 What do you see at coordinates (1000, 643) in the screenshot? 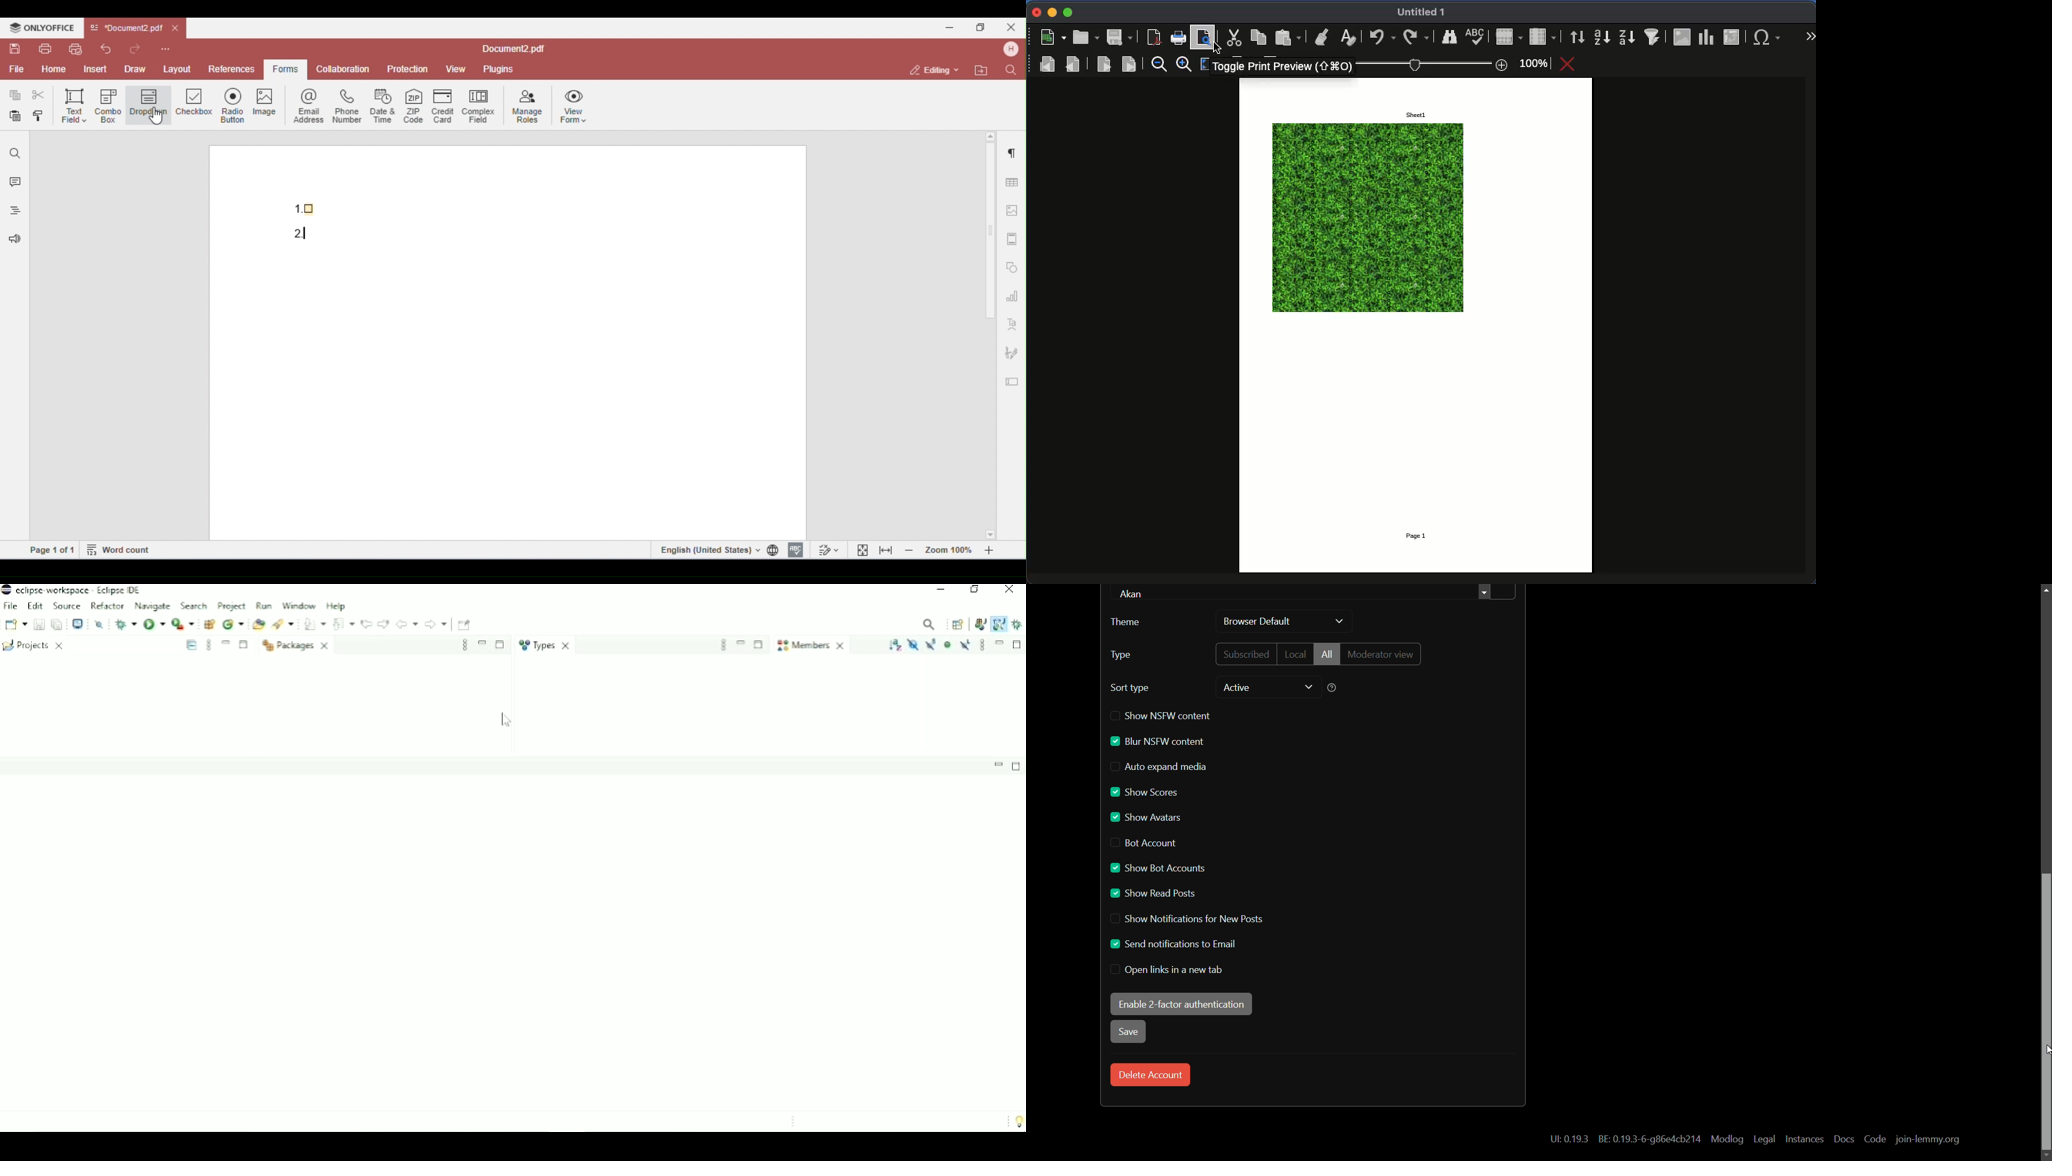
I see `Minimize` at bounding box center [1000, 643].